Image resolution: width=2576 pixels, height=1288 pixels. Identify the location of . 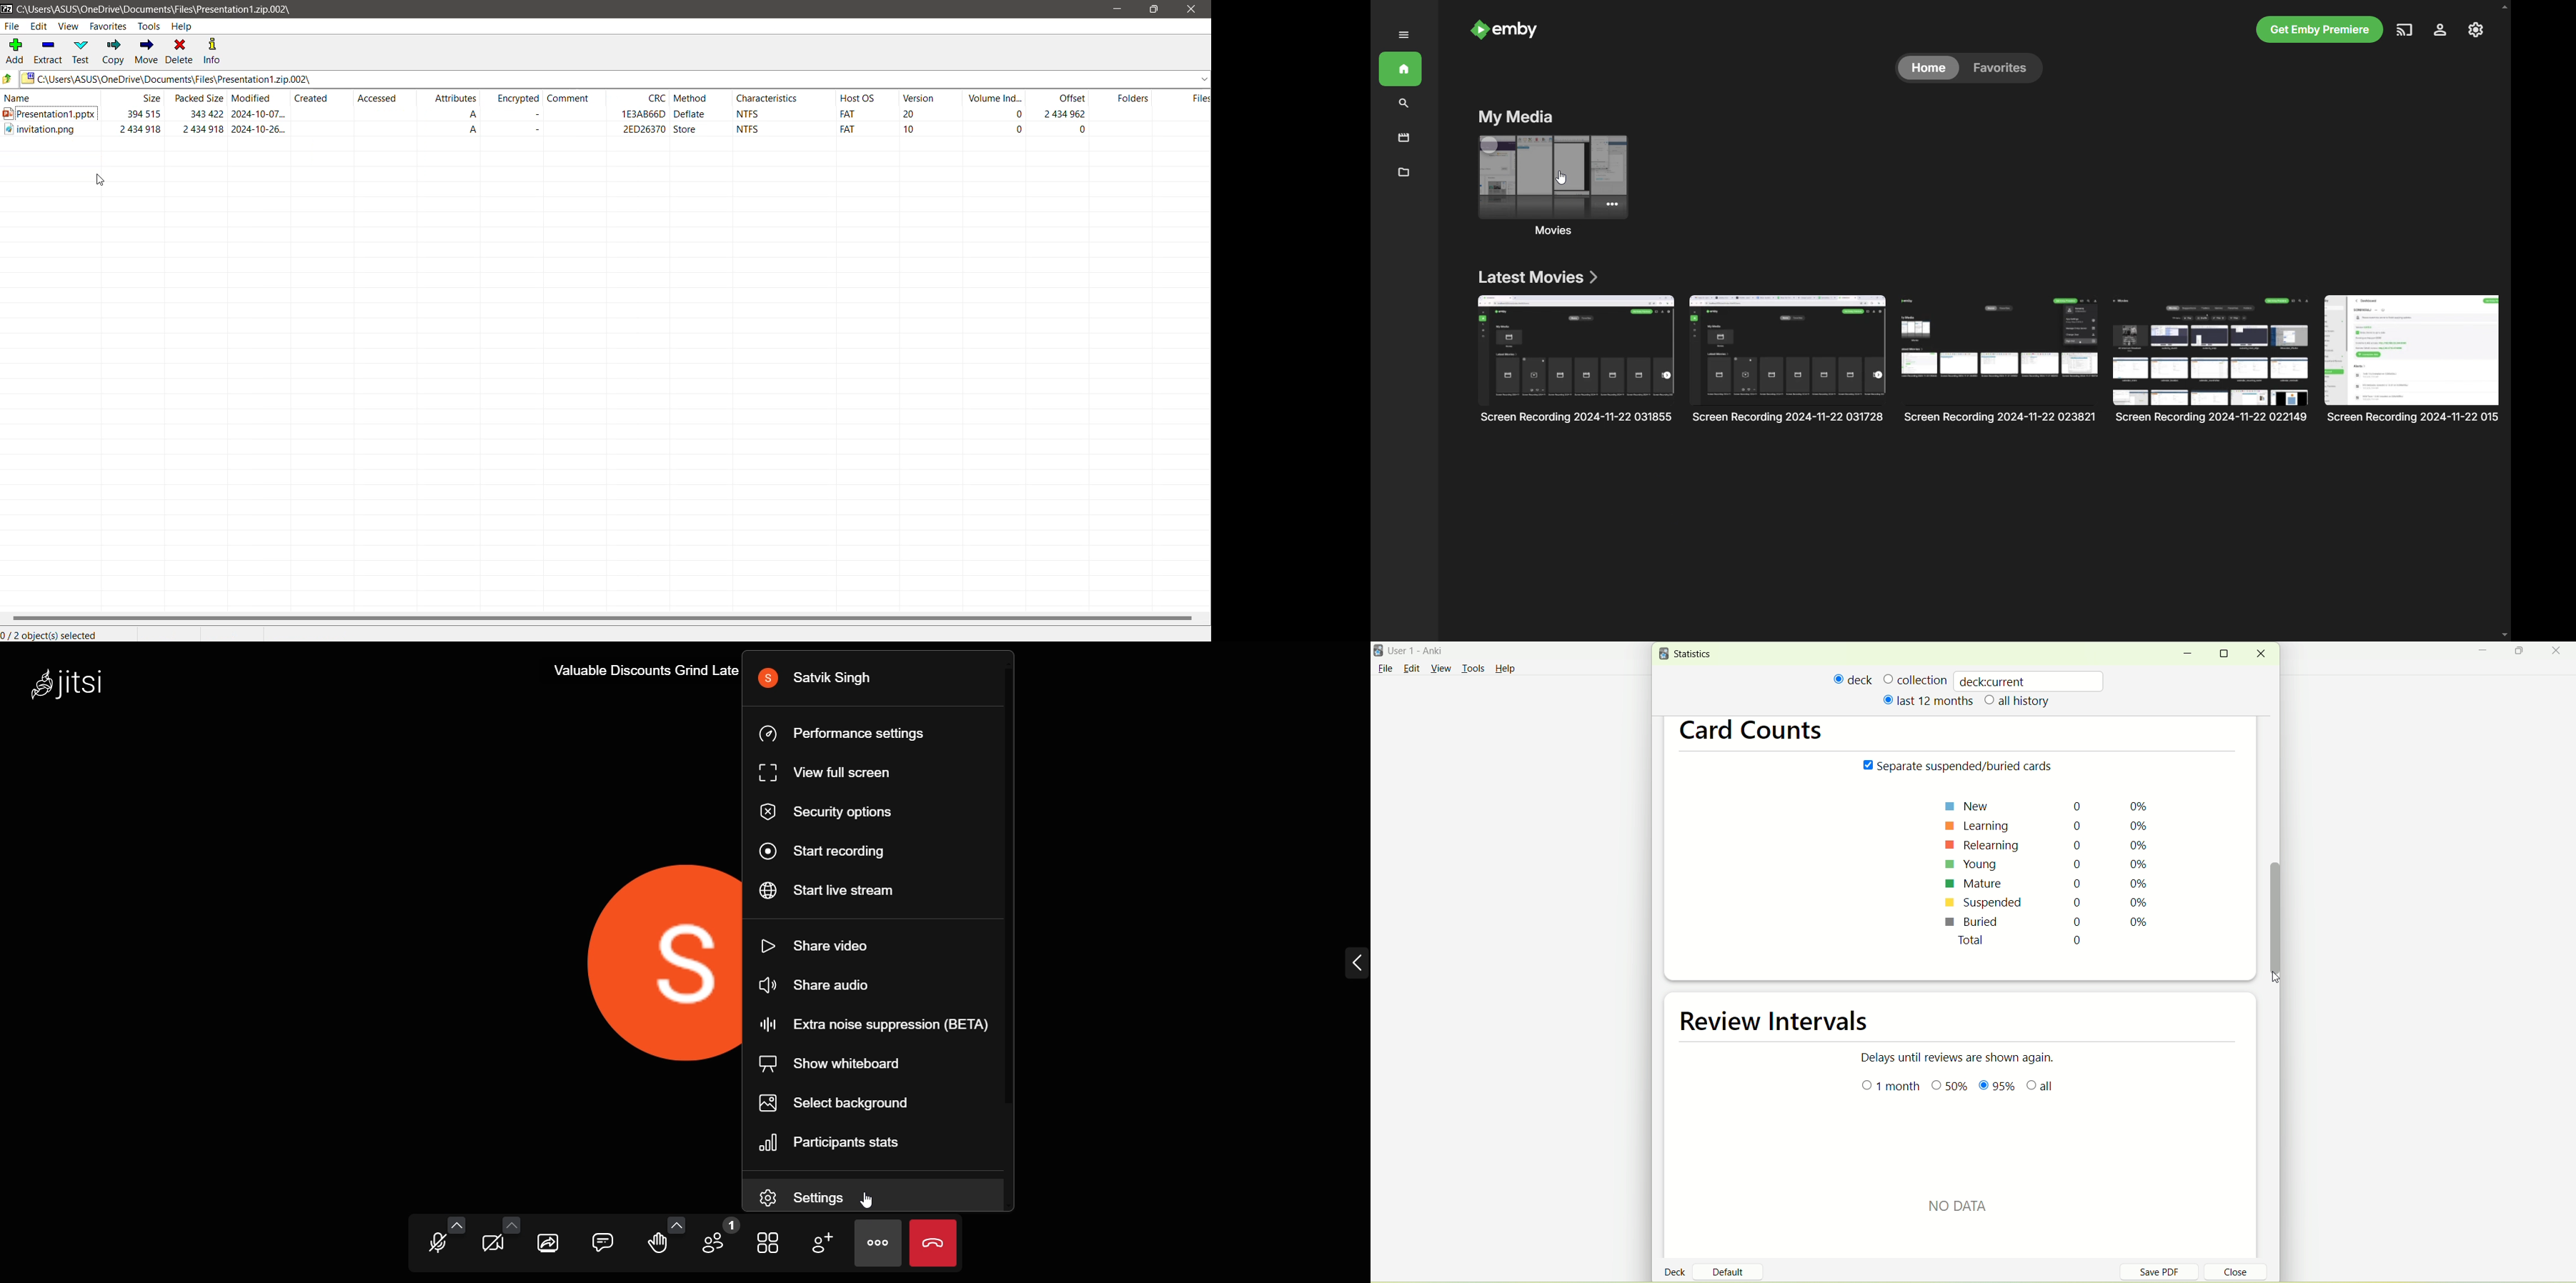
(2415, 364).